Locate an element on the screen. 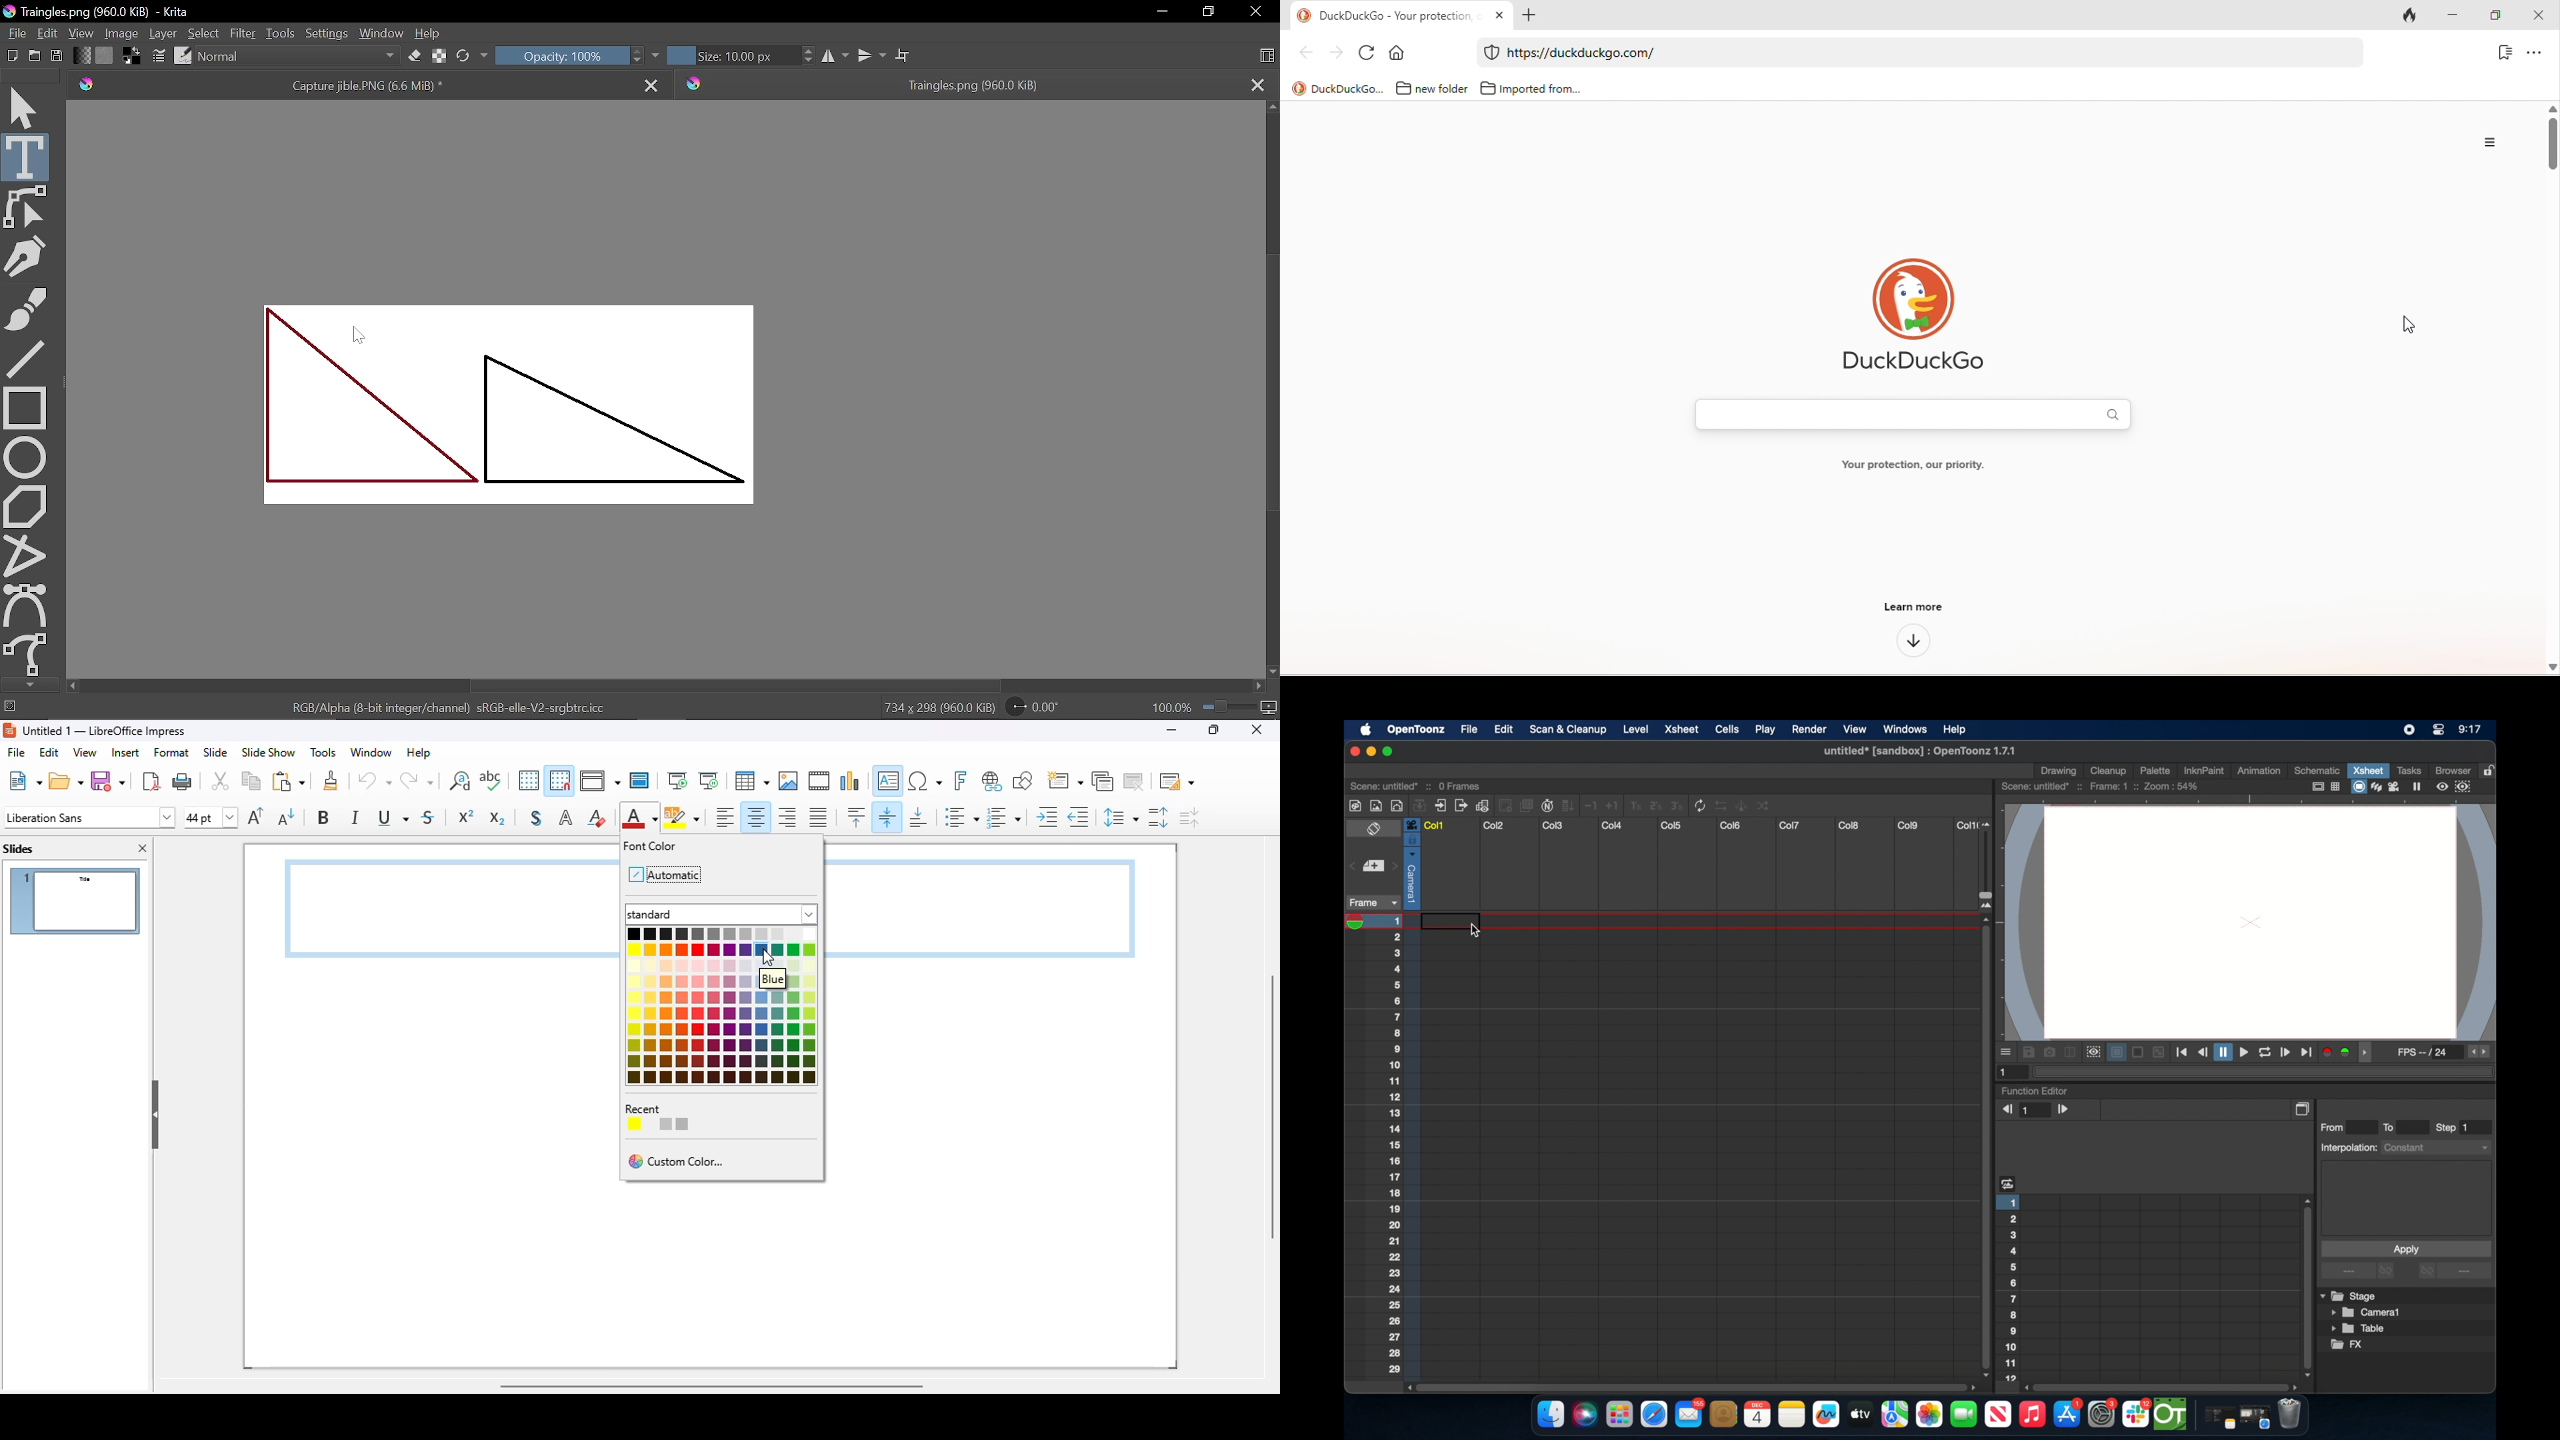 This screenshot has width=2576, height=1456. Foreground color is located at coordinates (133, 57).